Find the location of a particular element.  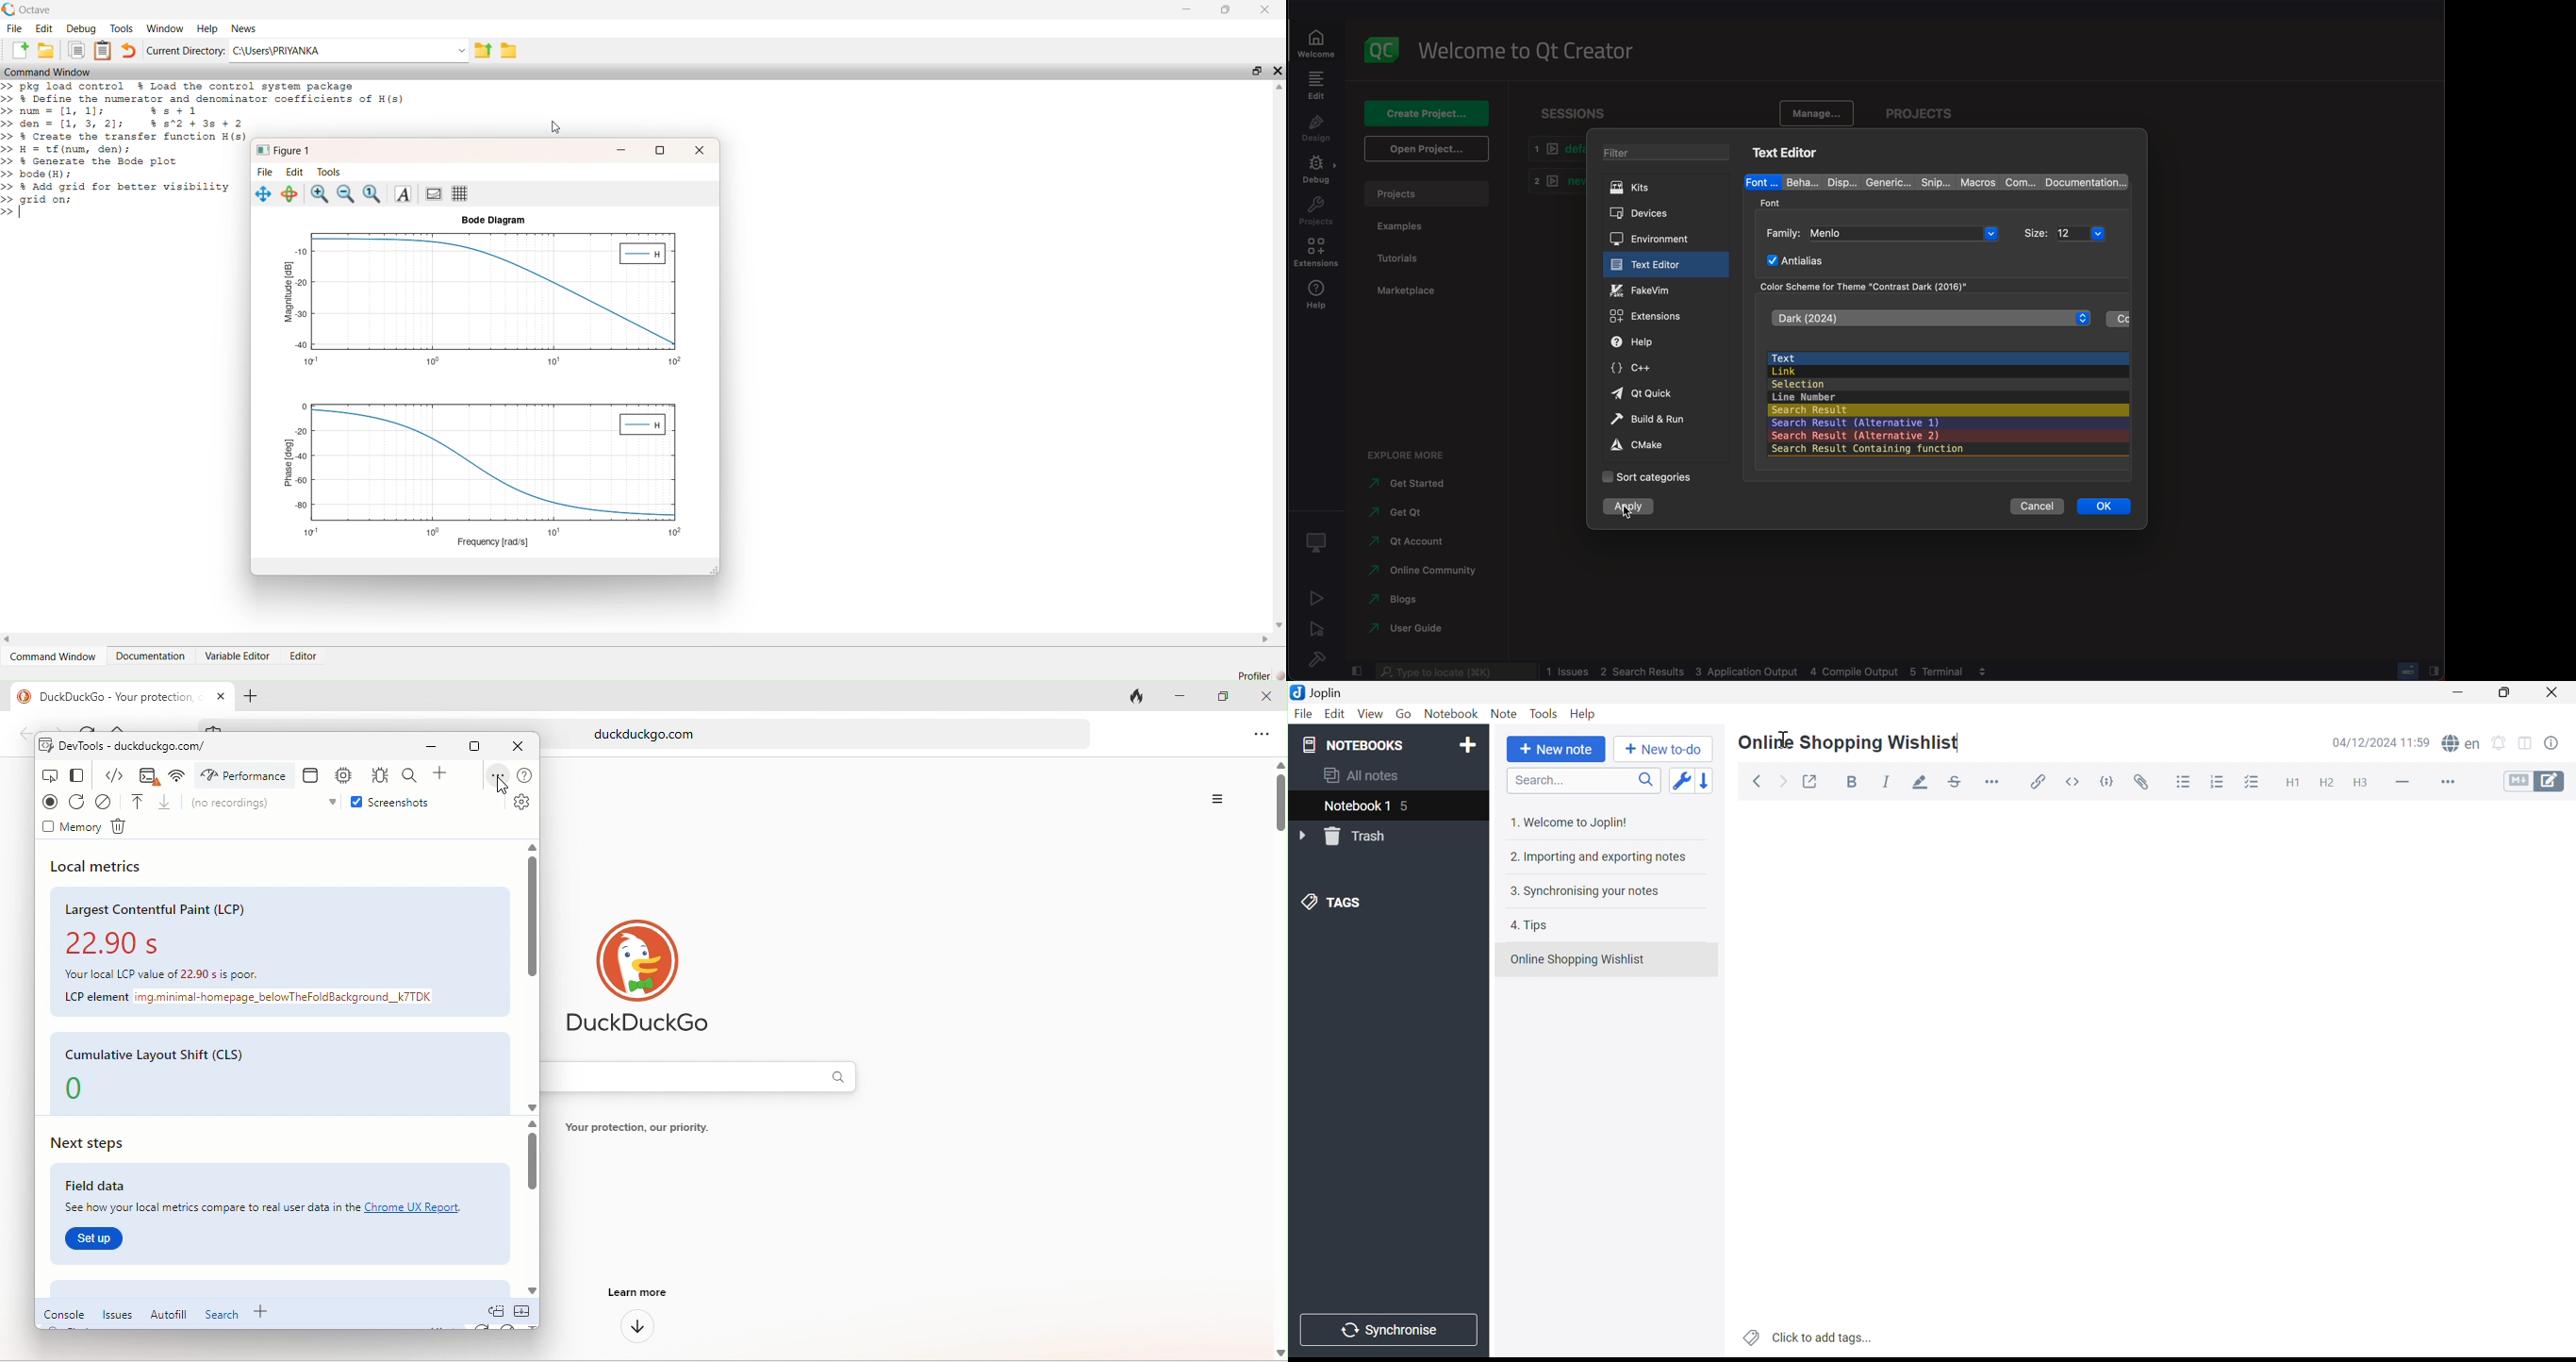

settings is located at coordinates (519, 801).